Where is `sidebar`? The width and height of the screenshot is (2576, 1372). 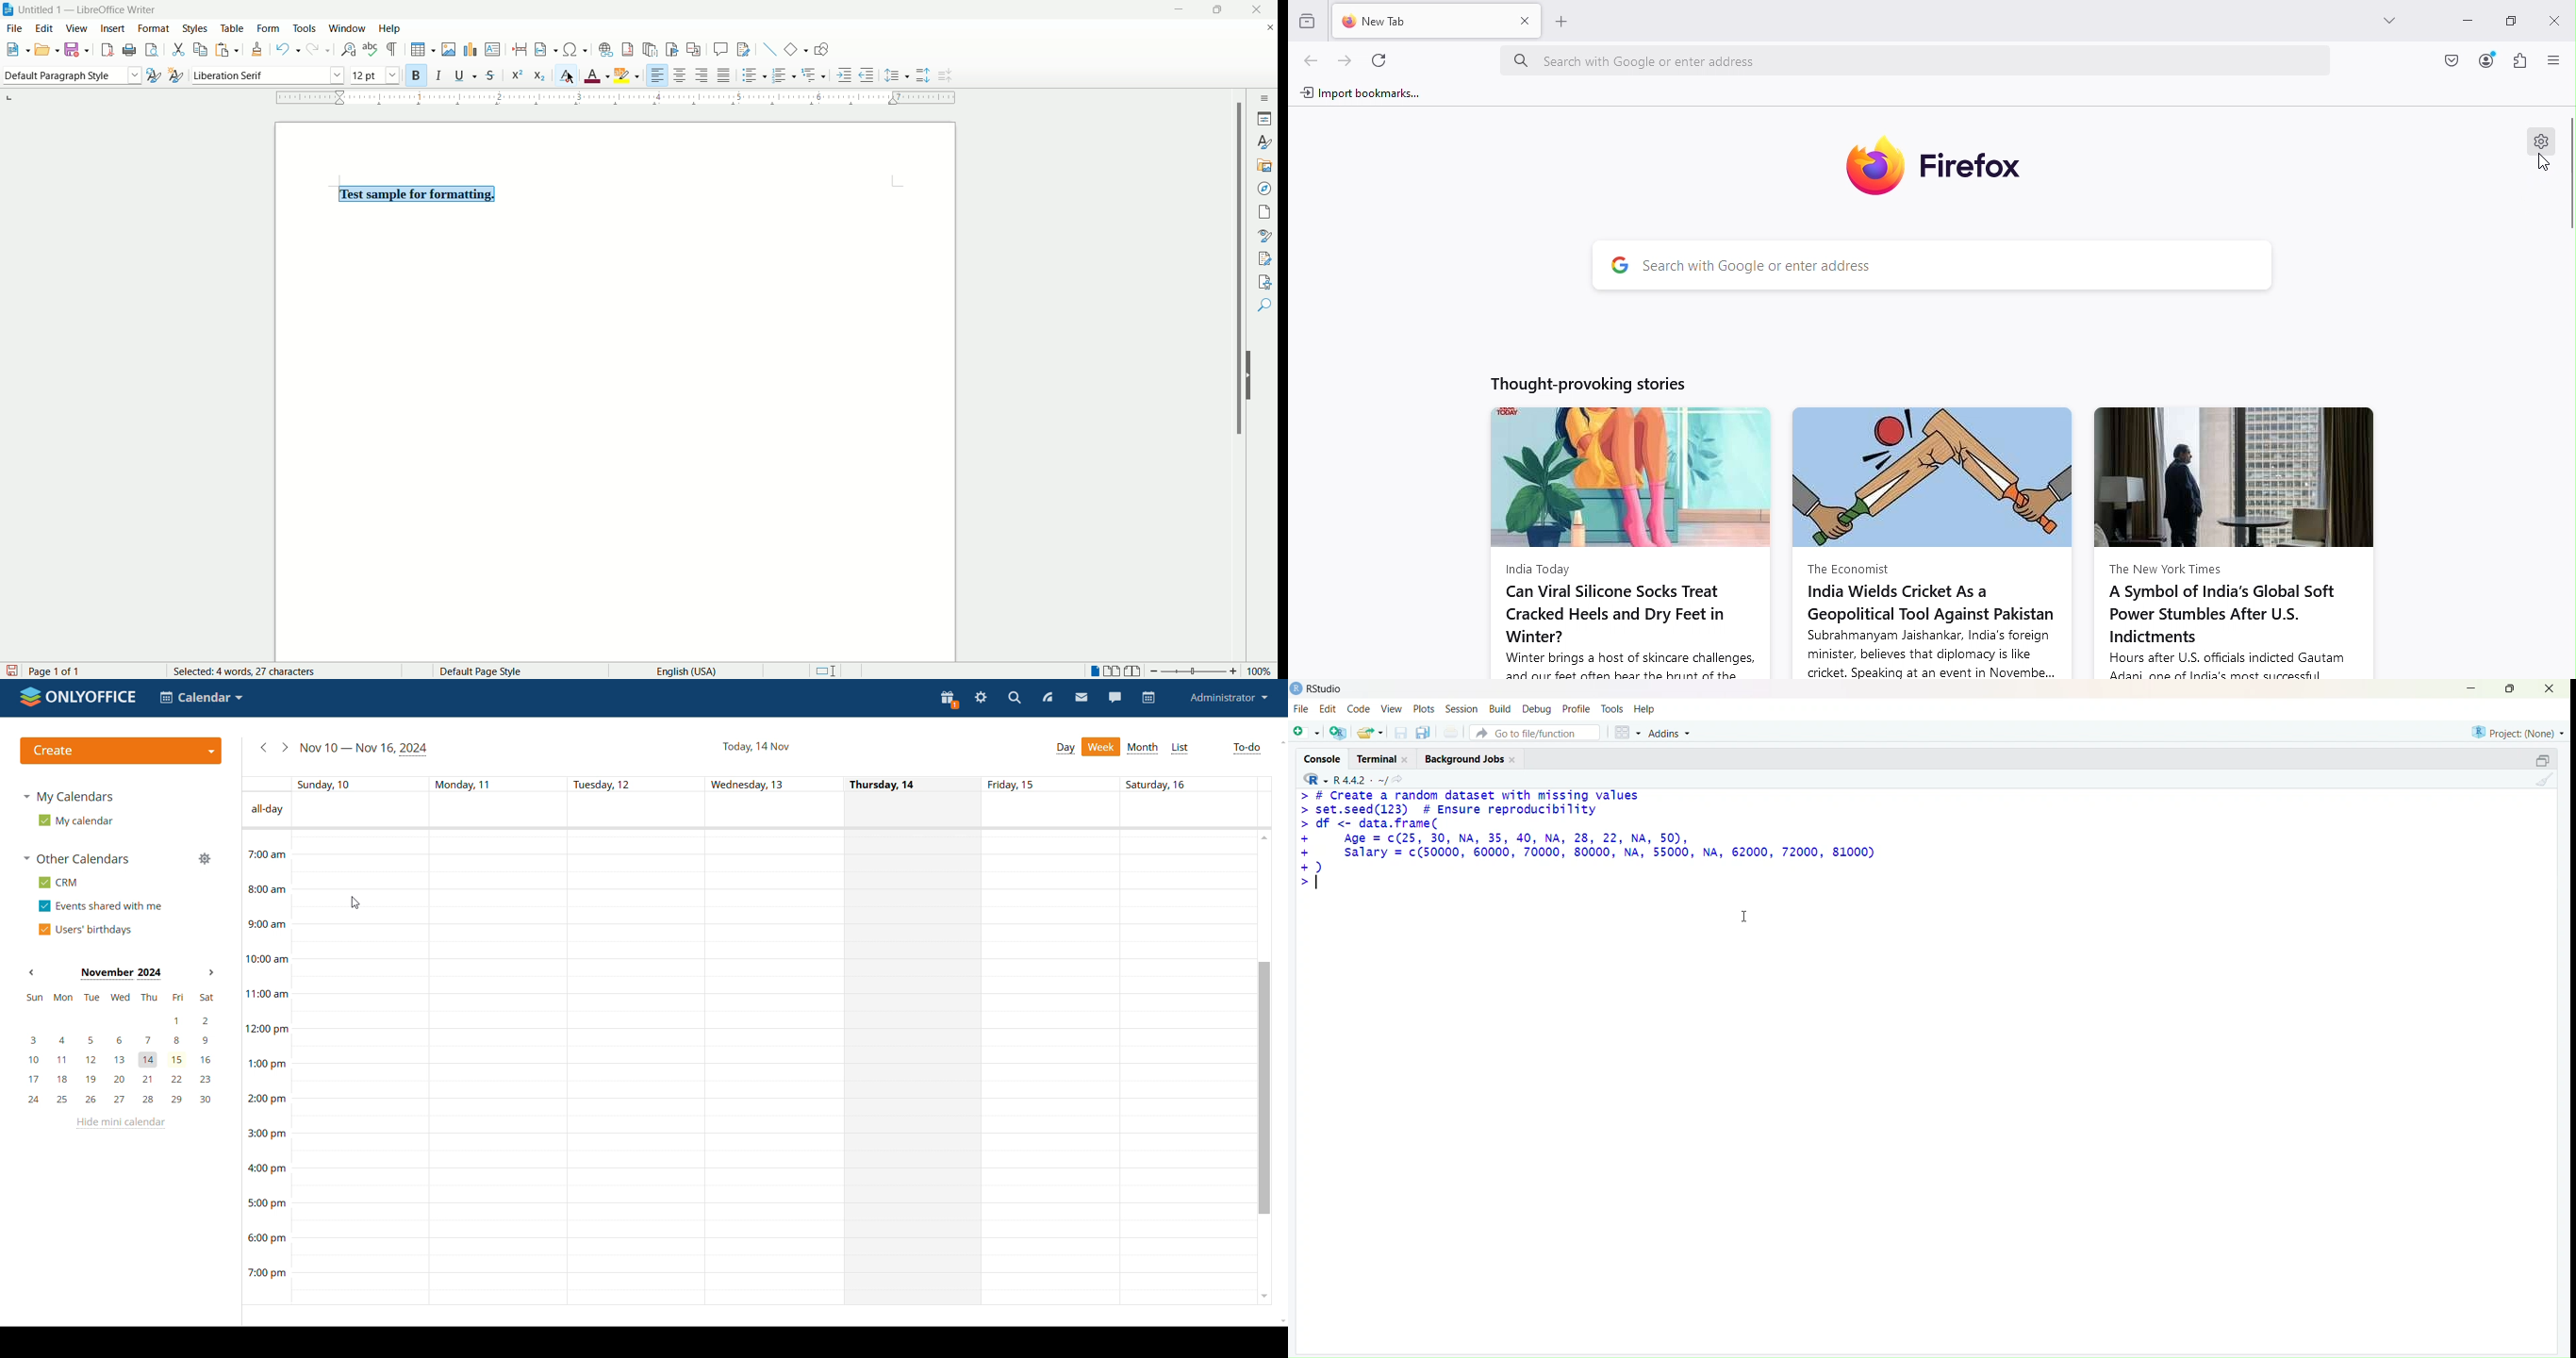
sidebar is located at coordinates (1265, 97).